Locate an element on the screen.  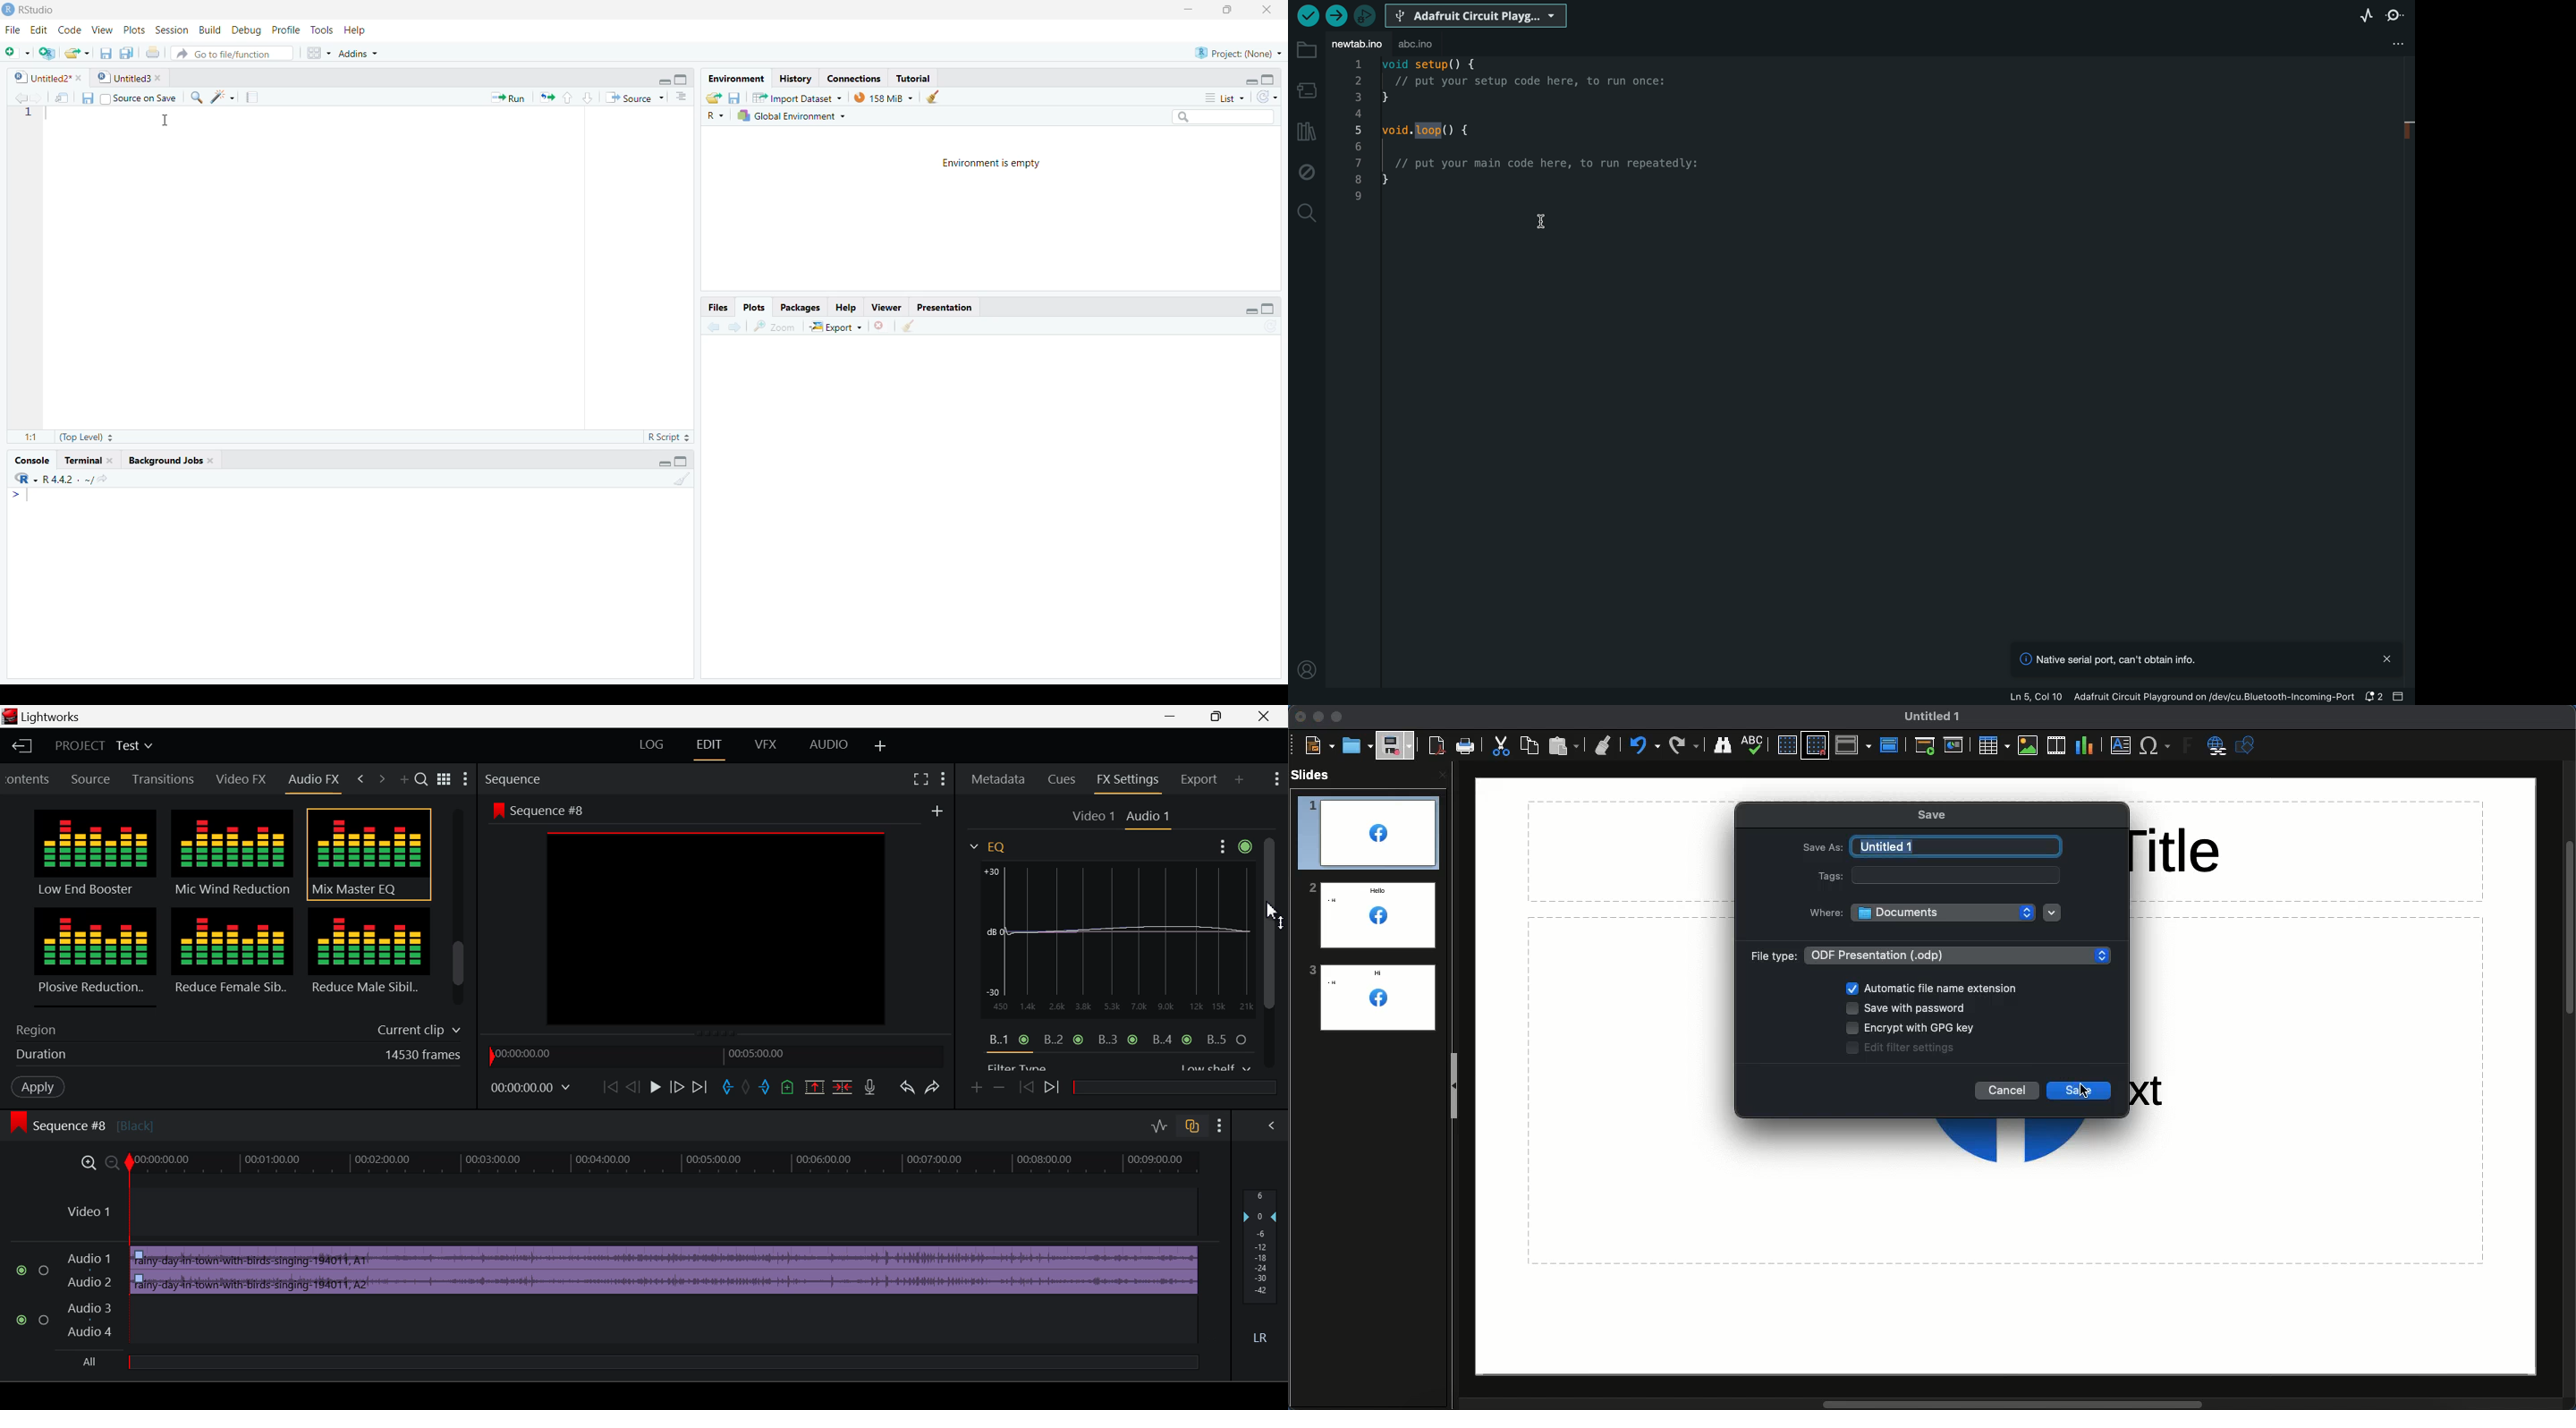
Print the current file is located at coordinates (152, 50).